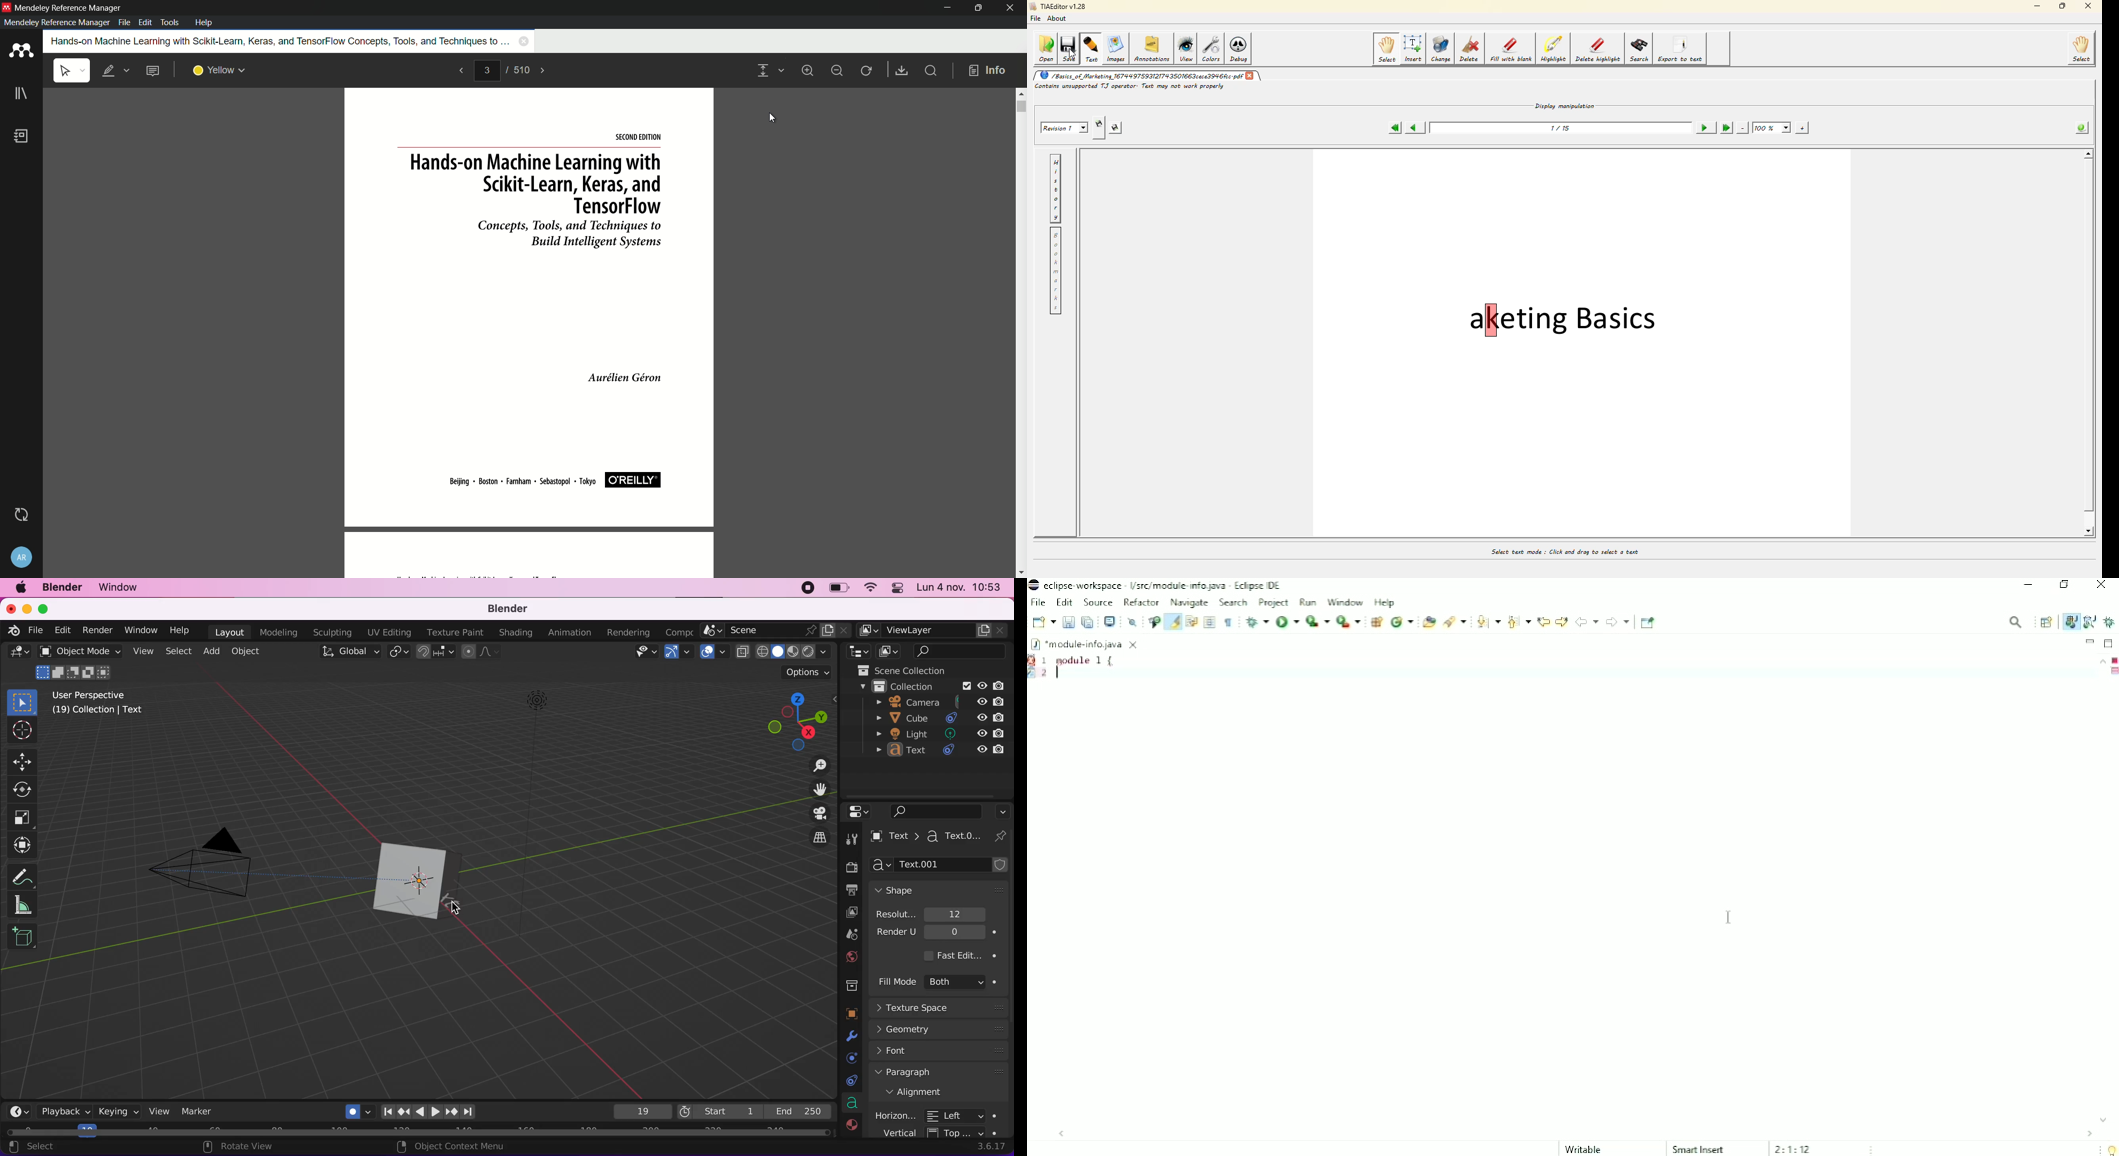 This screenshot has width=2128, height=1176. I want to click on blender, so click(515, 609).